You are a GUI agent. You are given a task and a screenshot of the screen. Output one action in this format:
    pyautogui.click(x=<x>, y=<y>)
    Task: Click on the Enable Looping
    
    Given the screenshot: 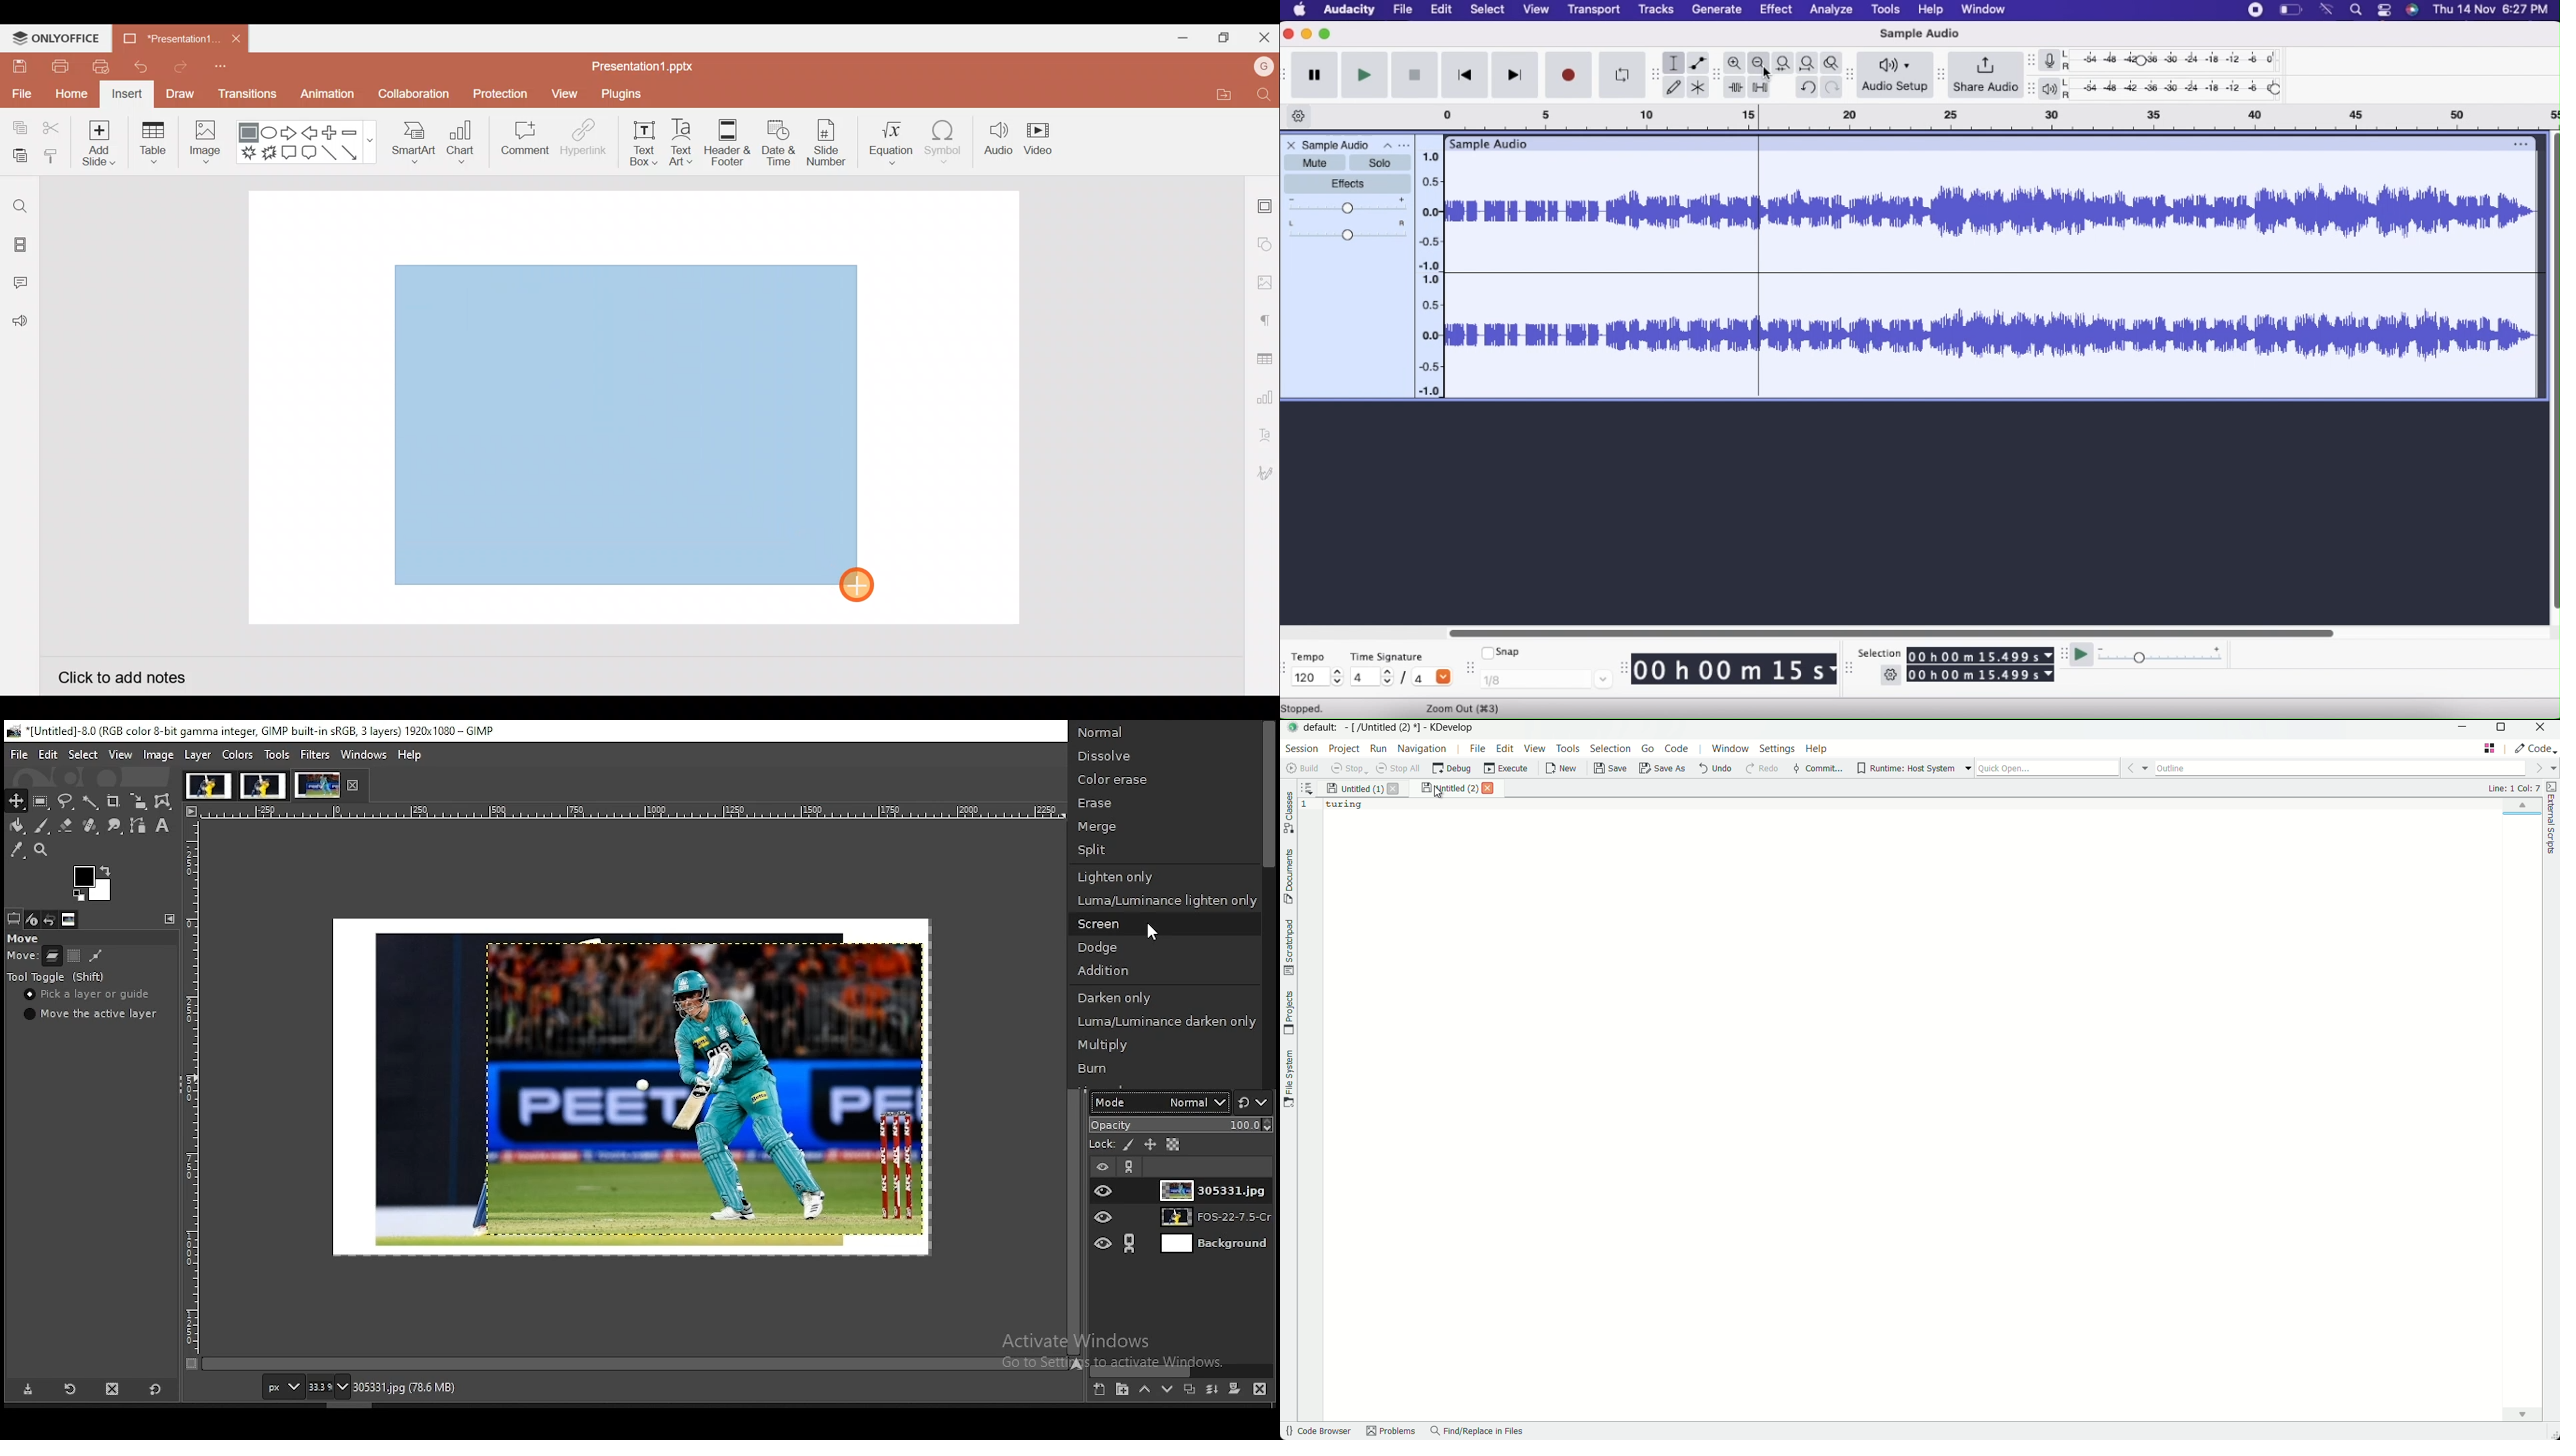 What is the action you would take?
    pyautogui.click(x=1624, y=75)
    